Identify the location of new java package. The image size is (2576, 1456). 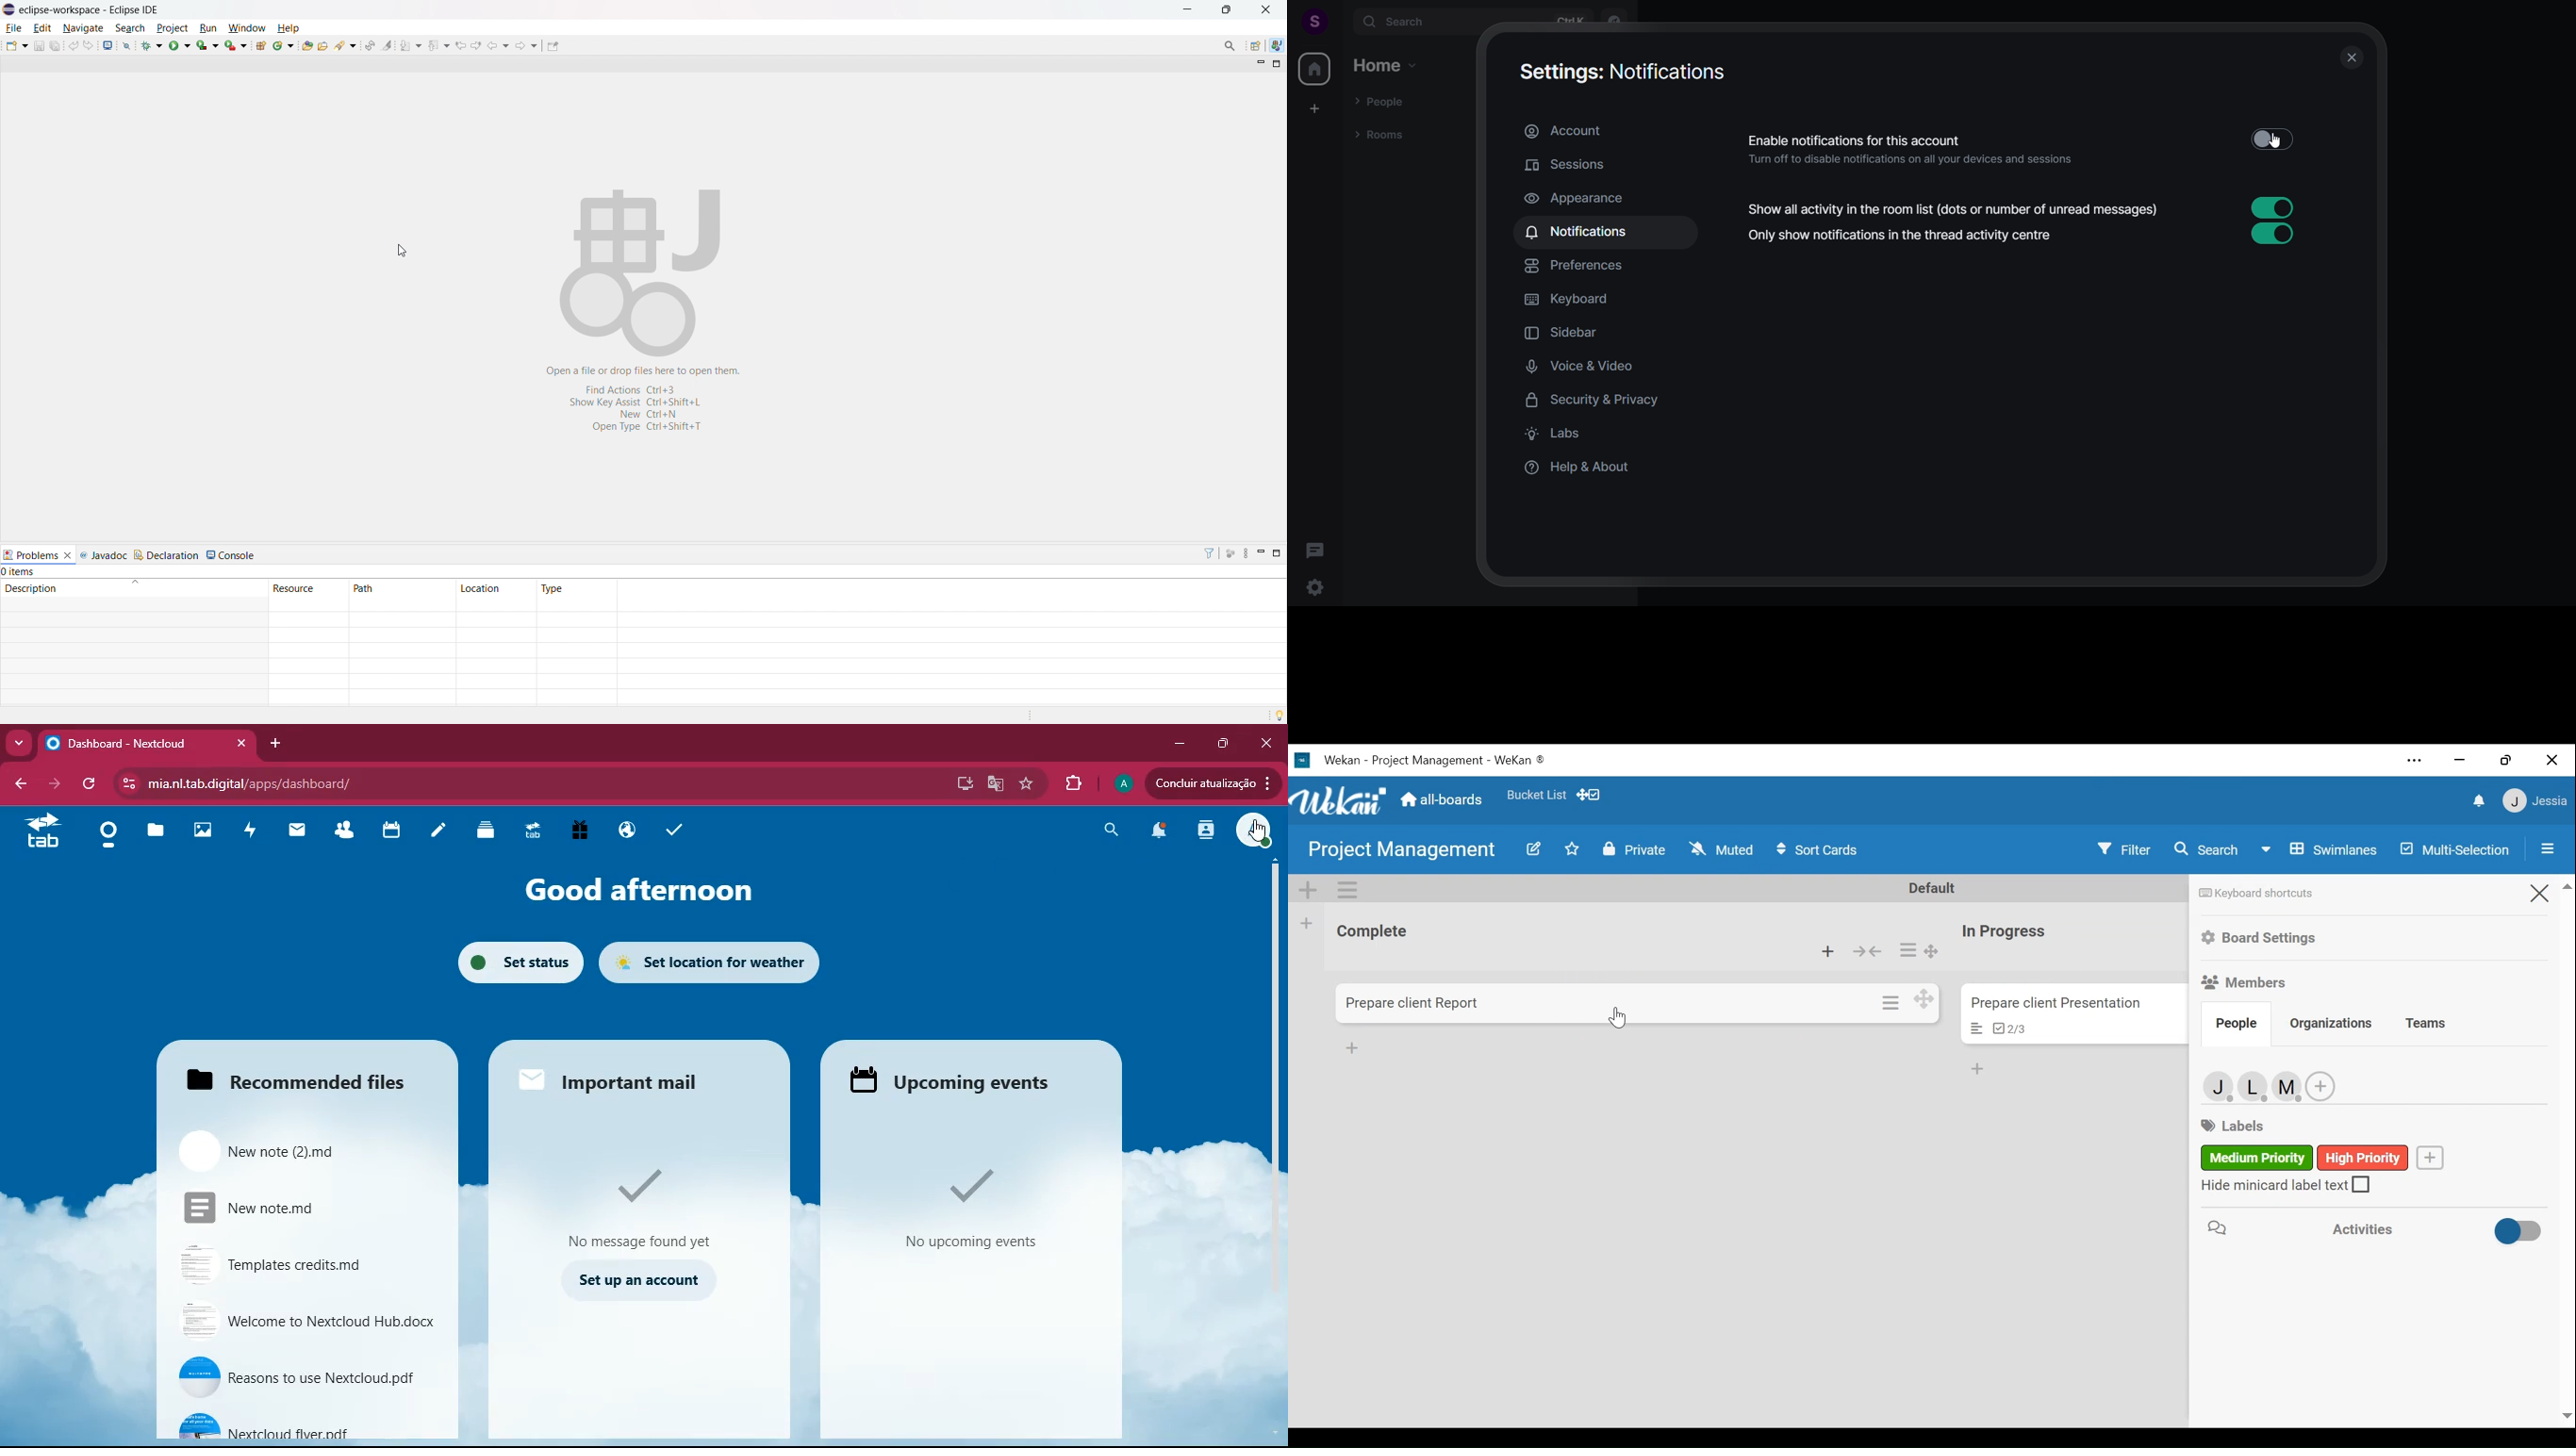
(261, 45).